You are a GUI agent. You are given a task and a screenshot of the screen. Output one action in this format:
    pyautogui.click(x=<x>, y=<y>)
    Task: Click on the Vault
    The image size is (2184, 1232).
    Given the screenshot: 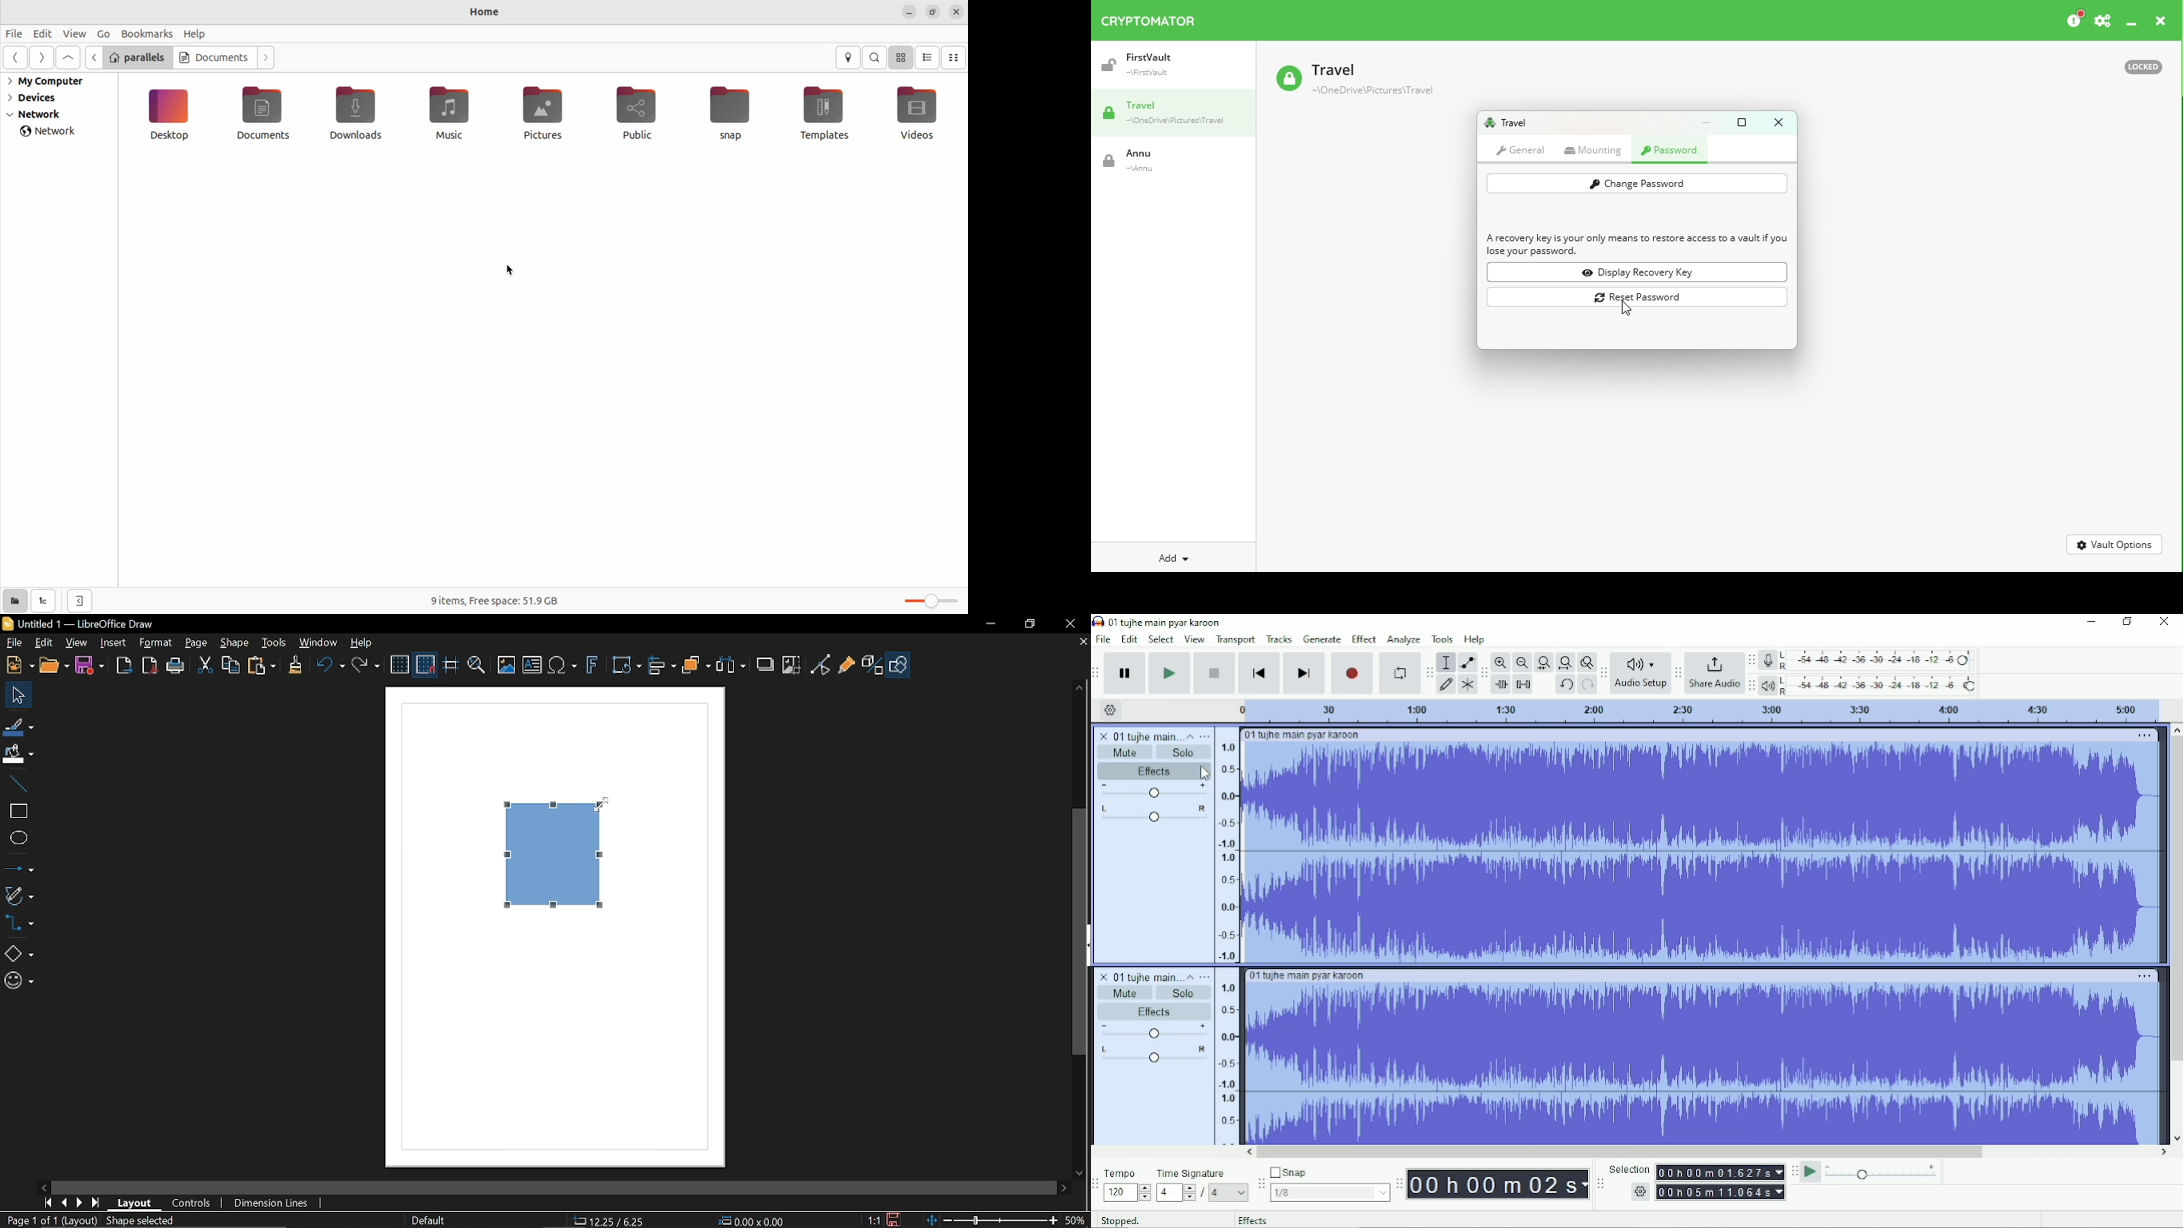 What is the action you would take?
    pyautogui.click(x=1354, y=81)
    